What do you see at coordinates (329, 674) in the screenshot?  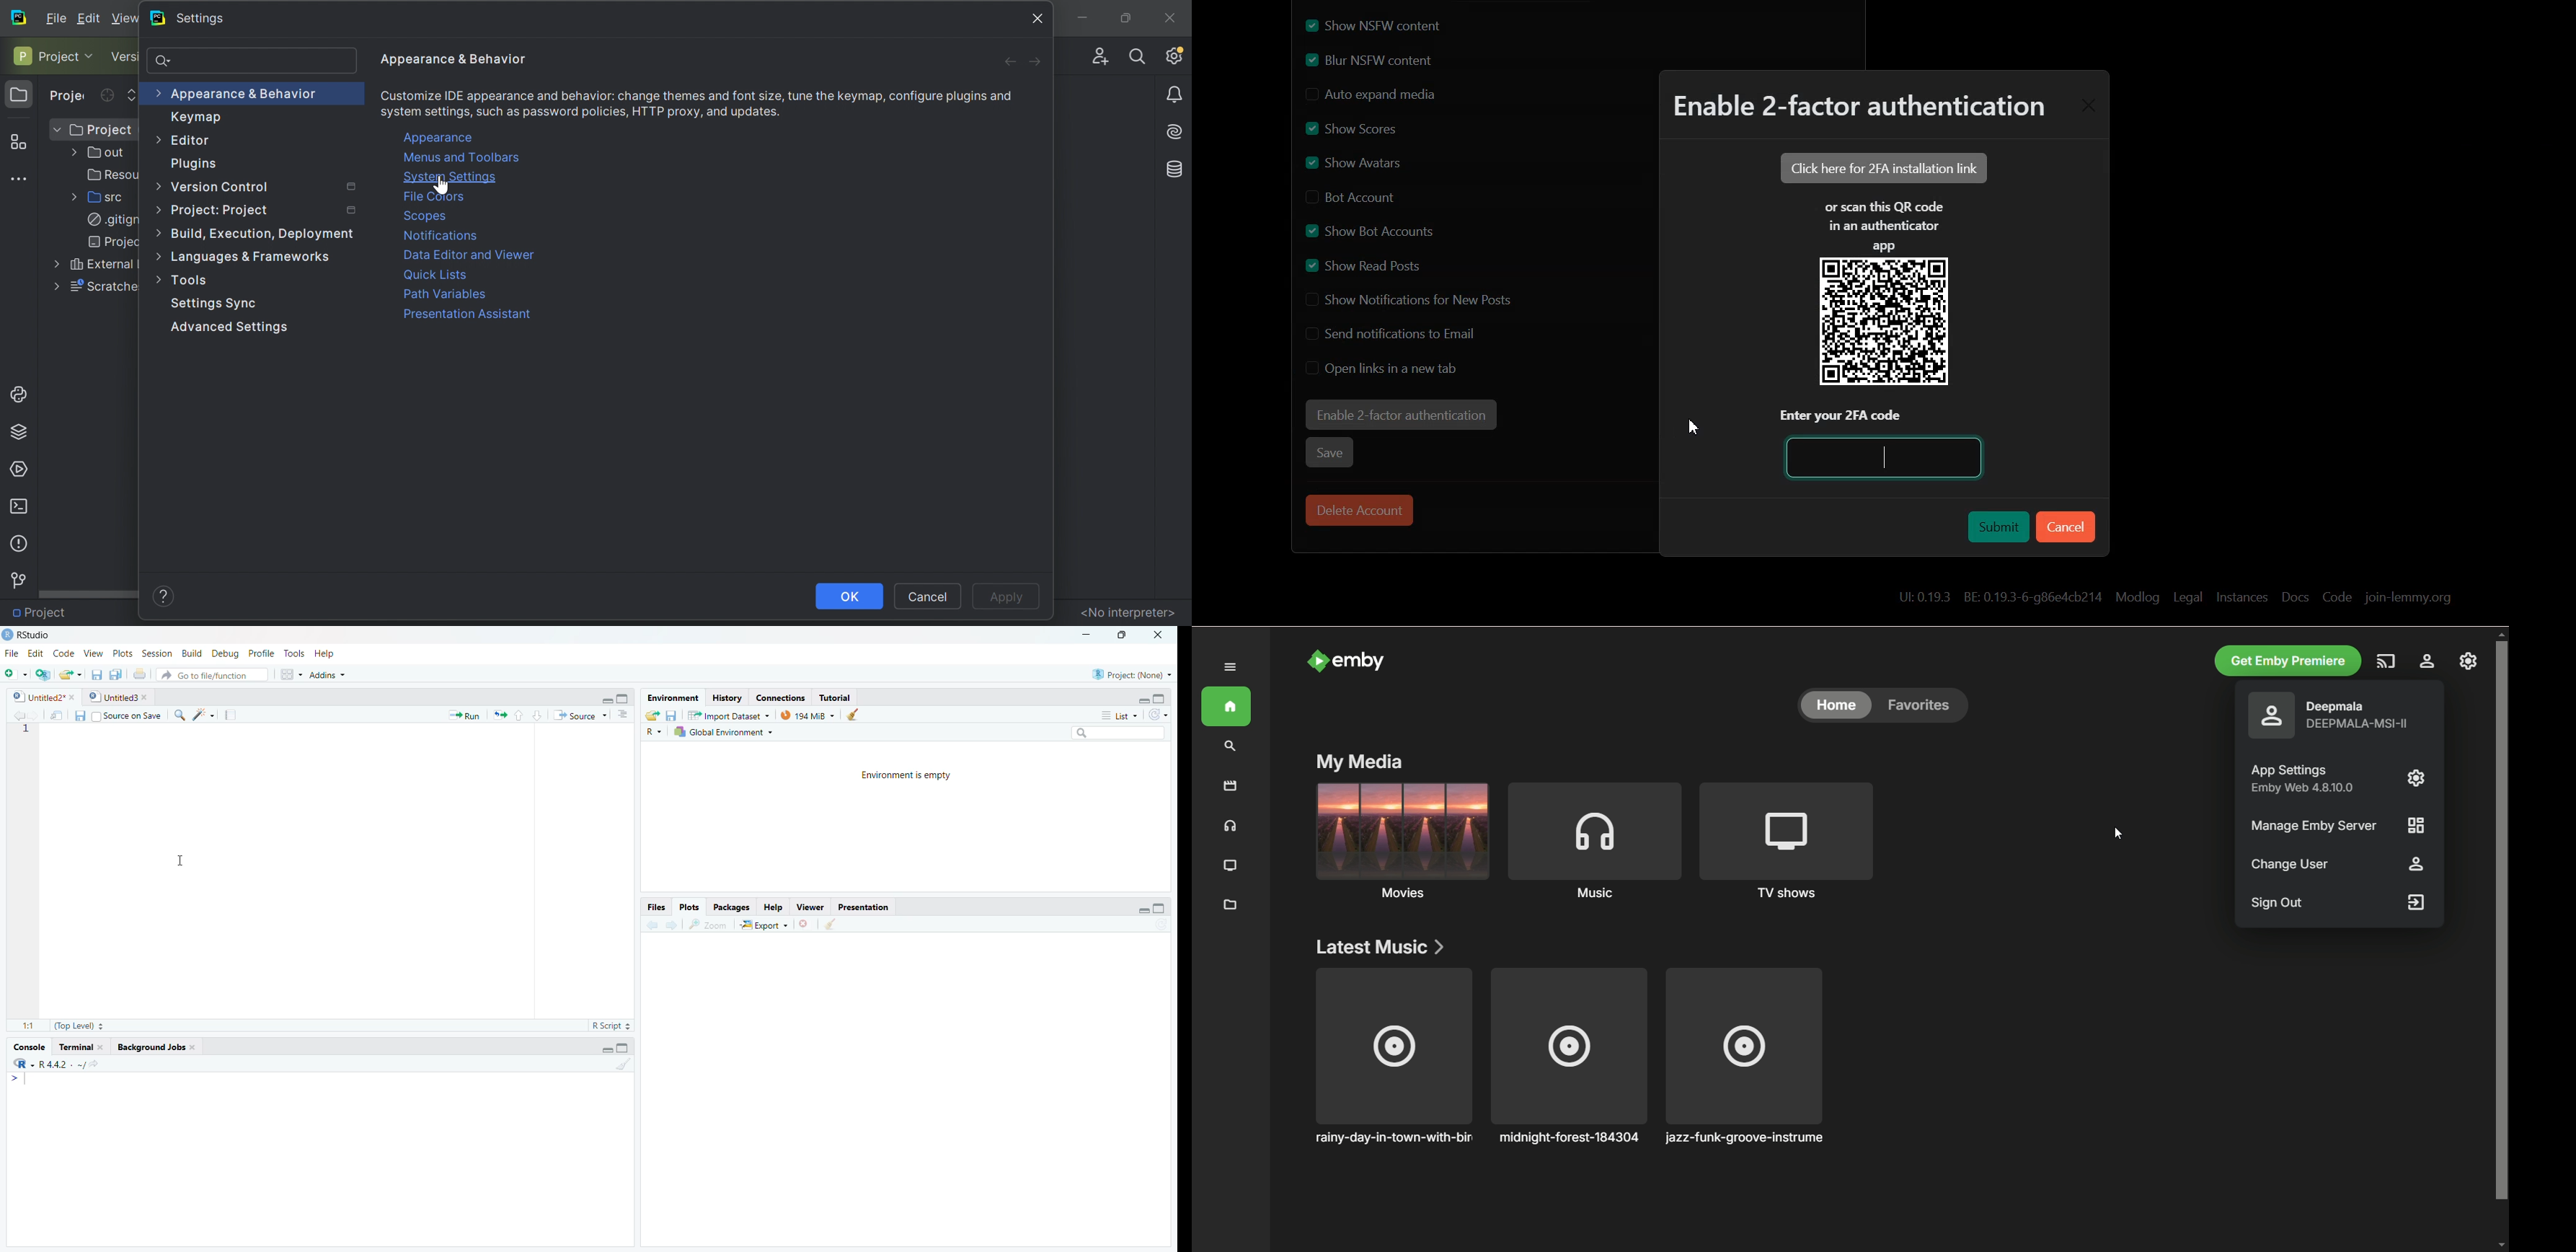 I see ` Addins ` at bounding box center [329, 674].